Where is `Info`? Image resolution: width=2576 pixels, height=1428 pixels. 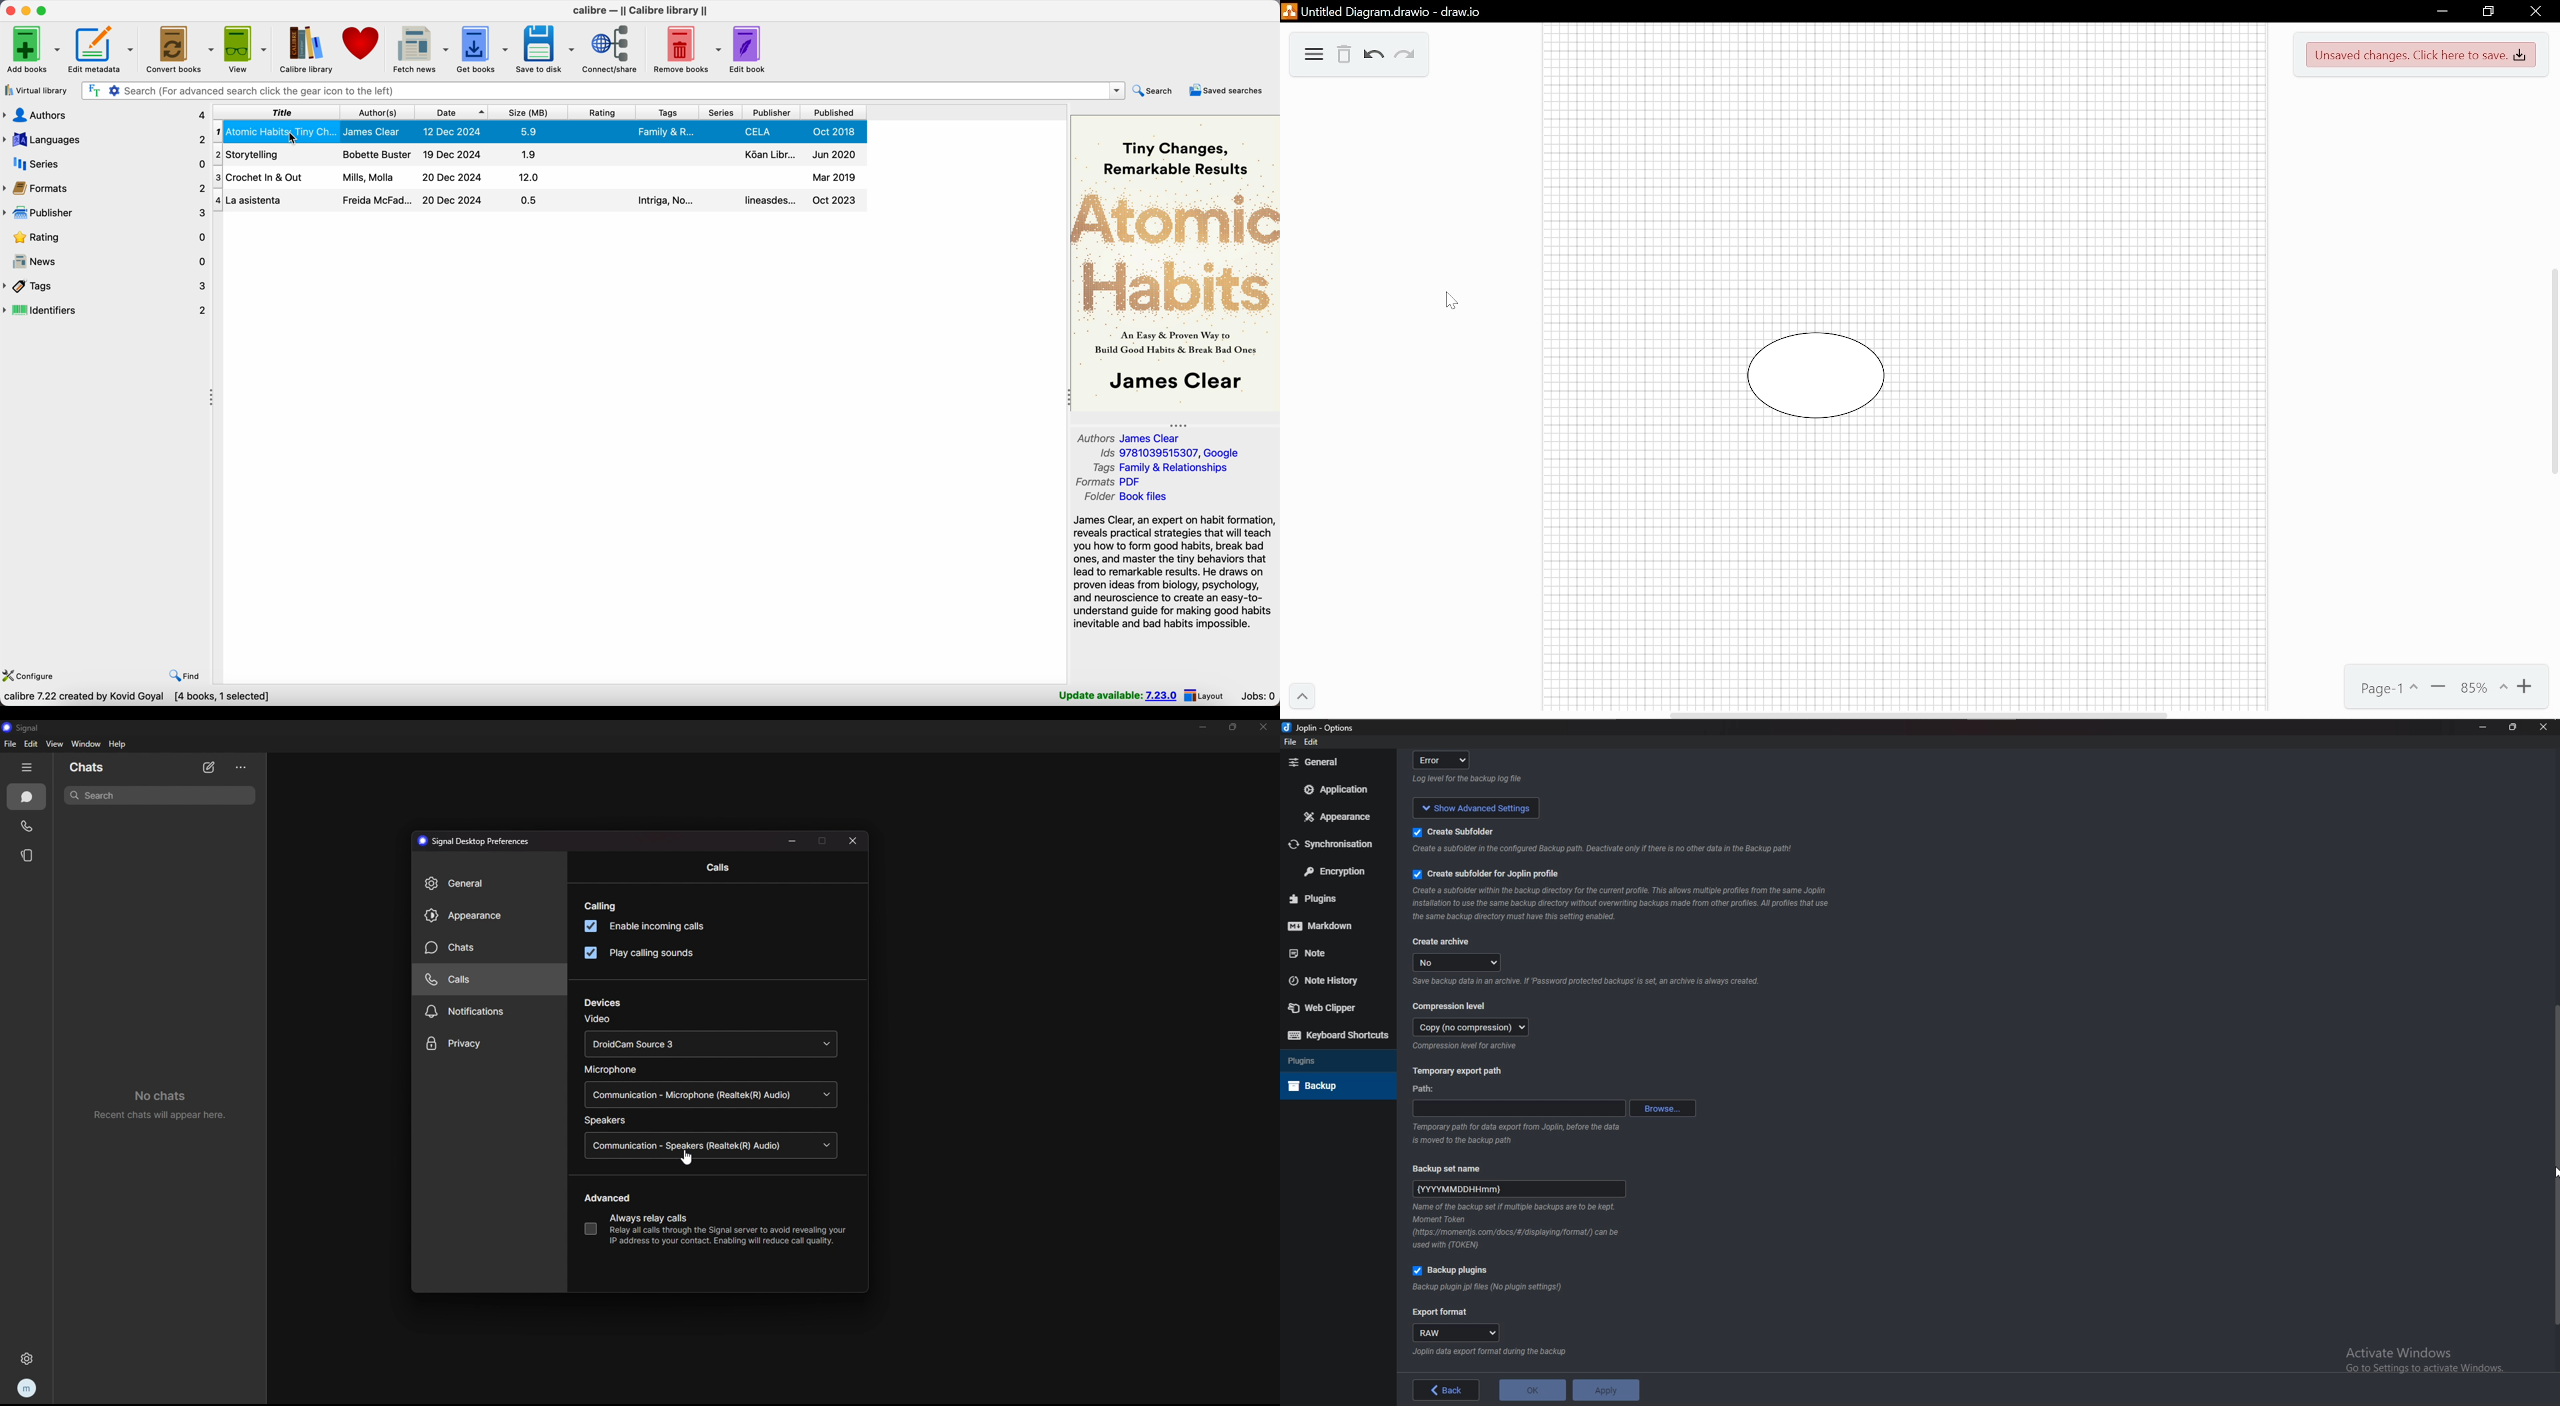
Info is located at coordinates (1488, 1353).